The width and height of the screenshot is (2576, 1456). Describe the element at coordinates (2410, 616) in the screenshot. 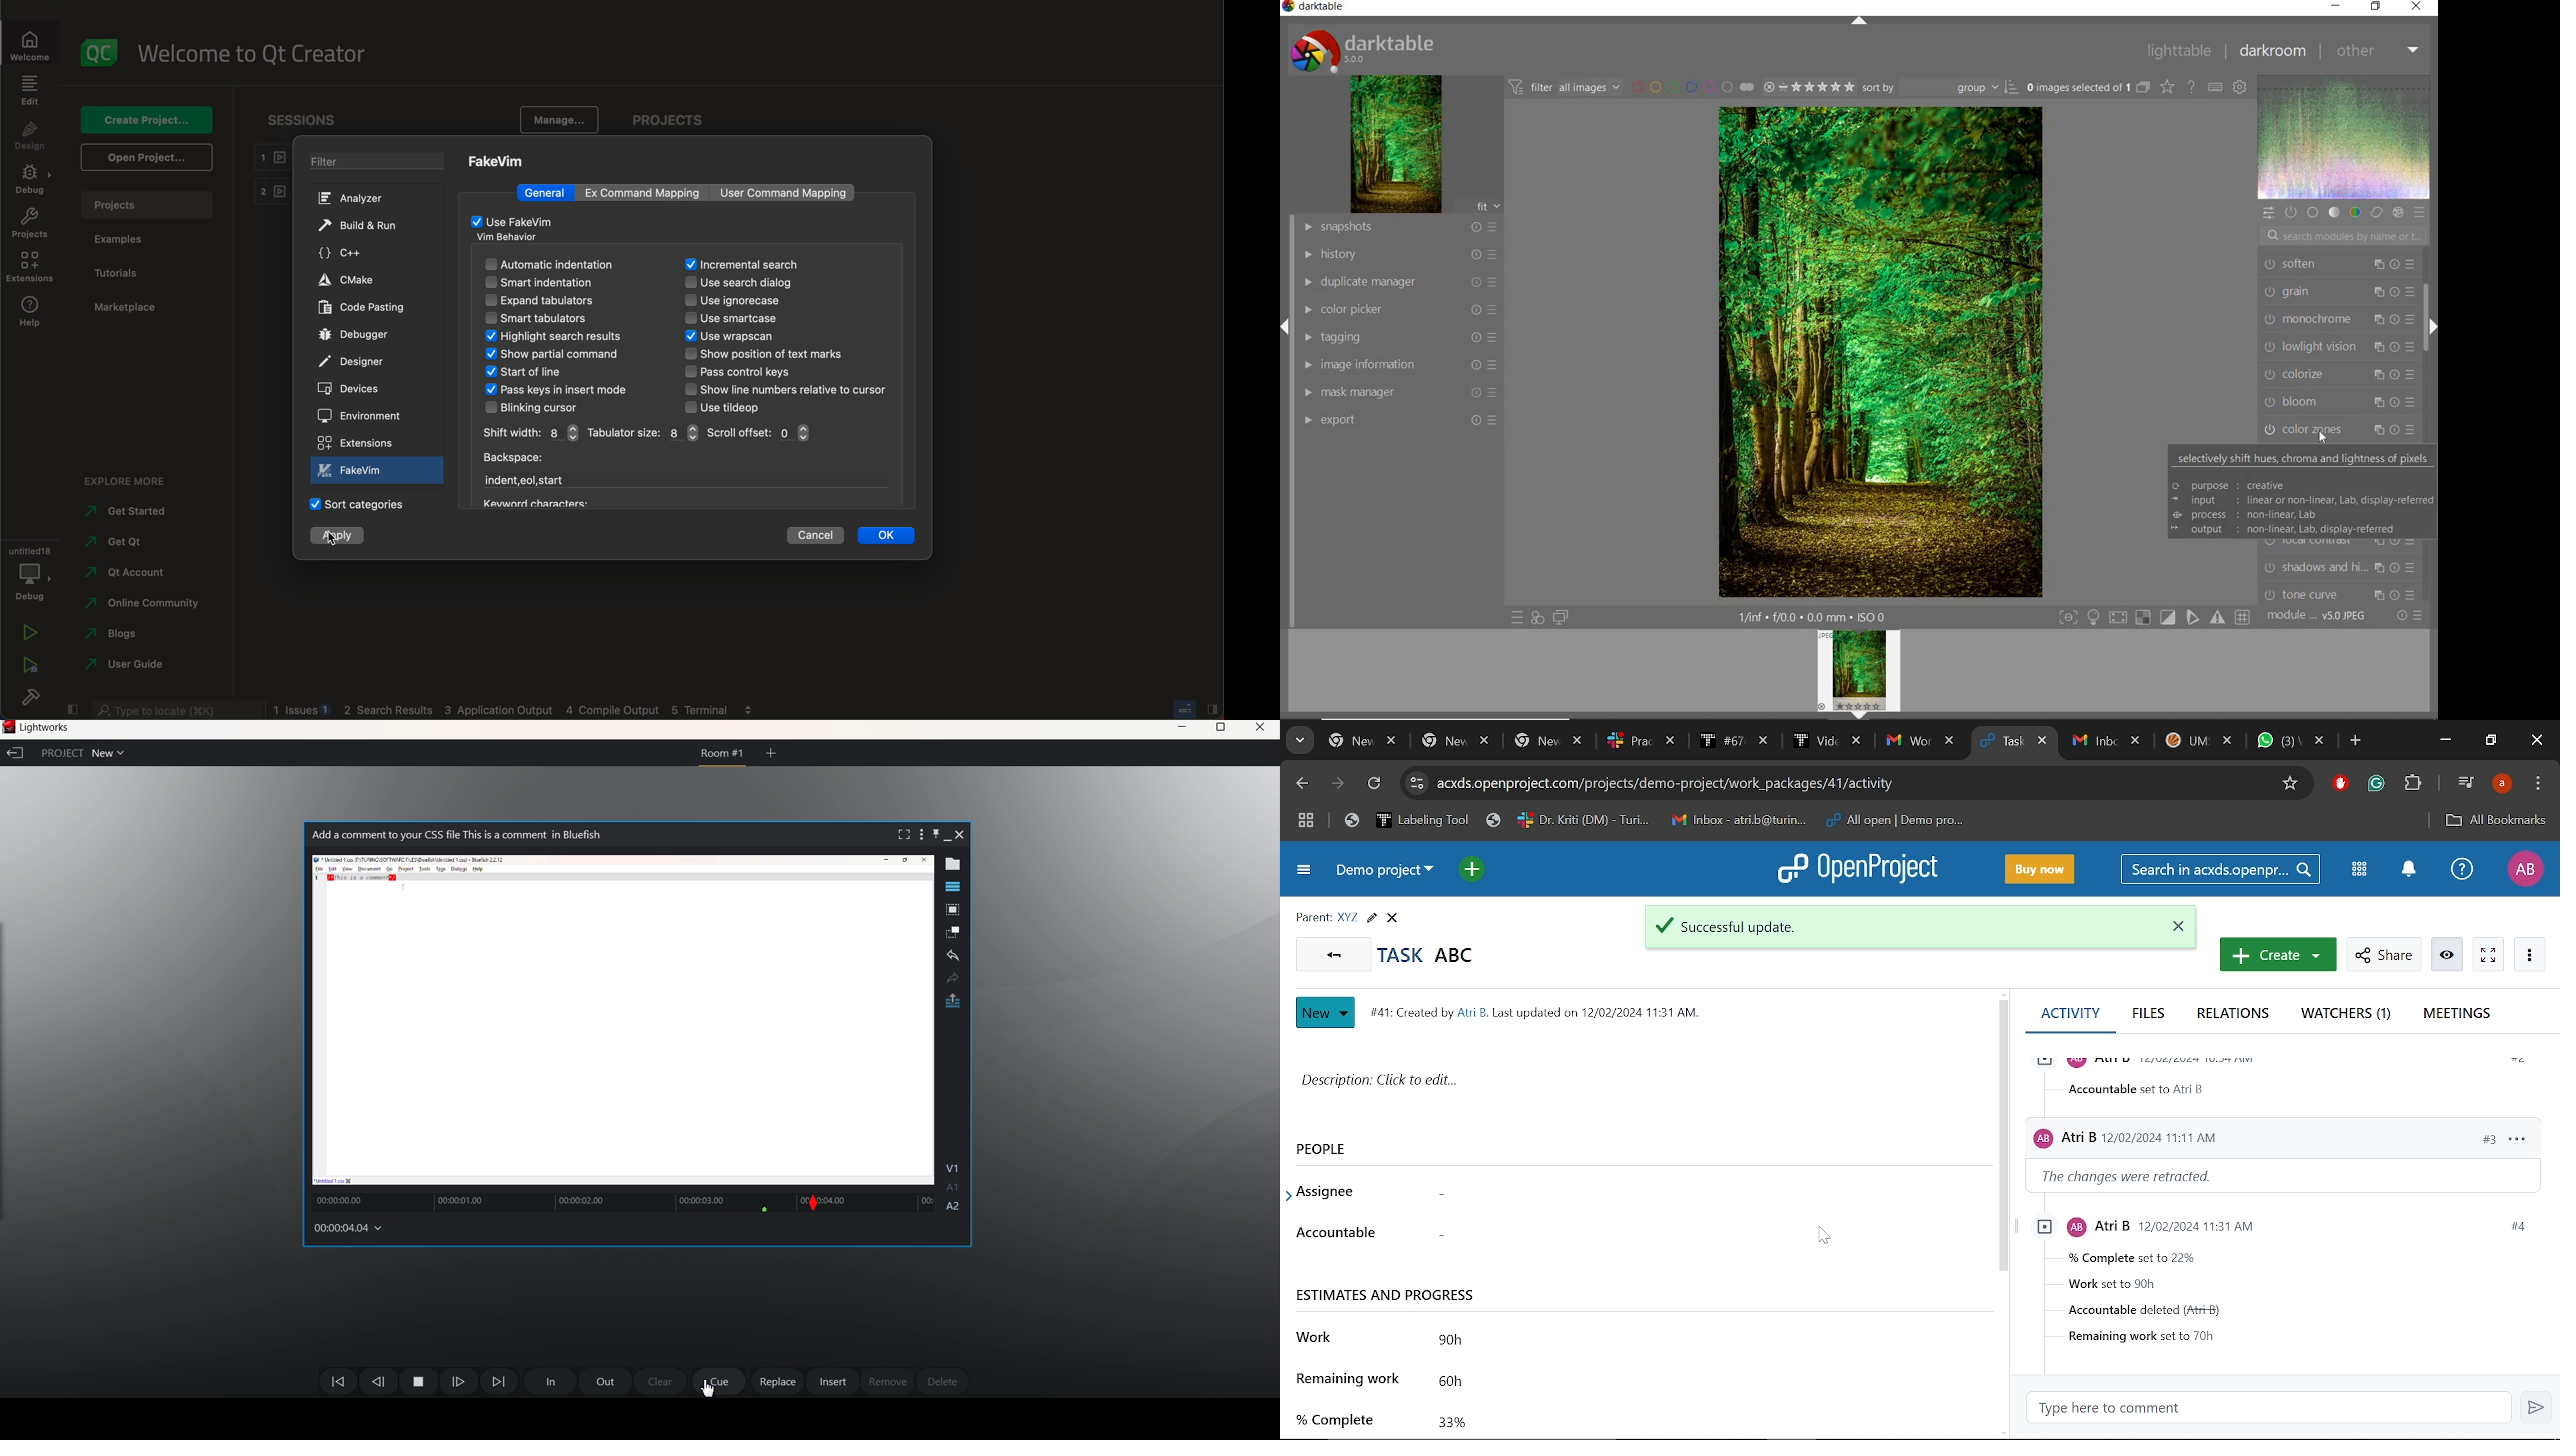

I see `RESET OR PRESET & PREFERENCE` at that location.